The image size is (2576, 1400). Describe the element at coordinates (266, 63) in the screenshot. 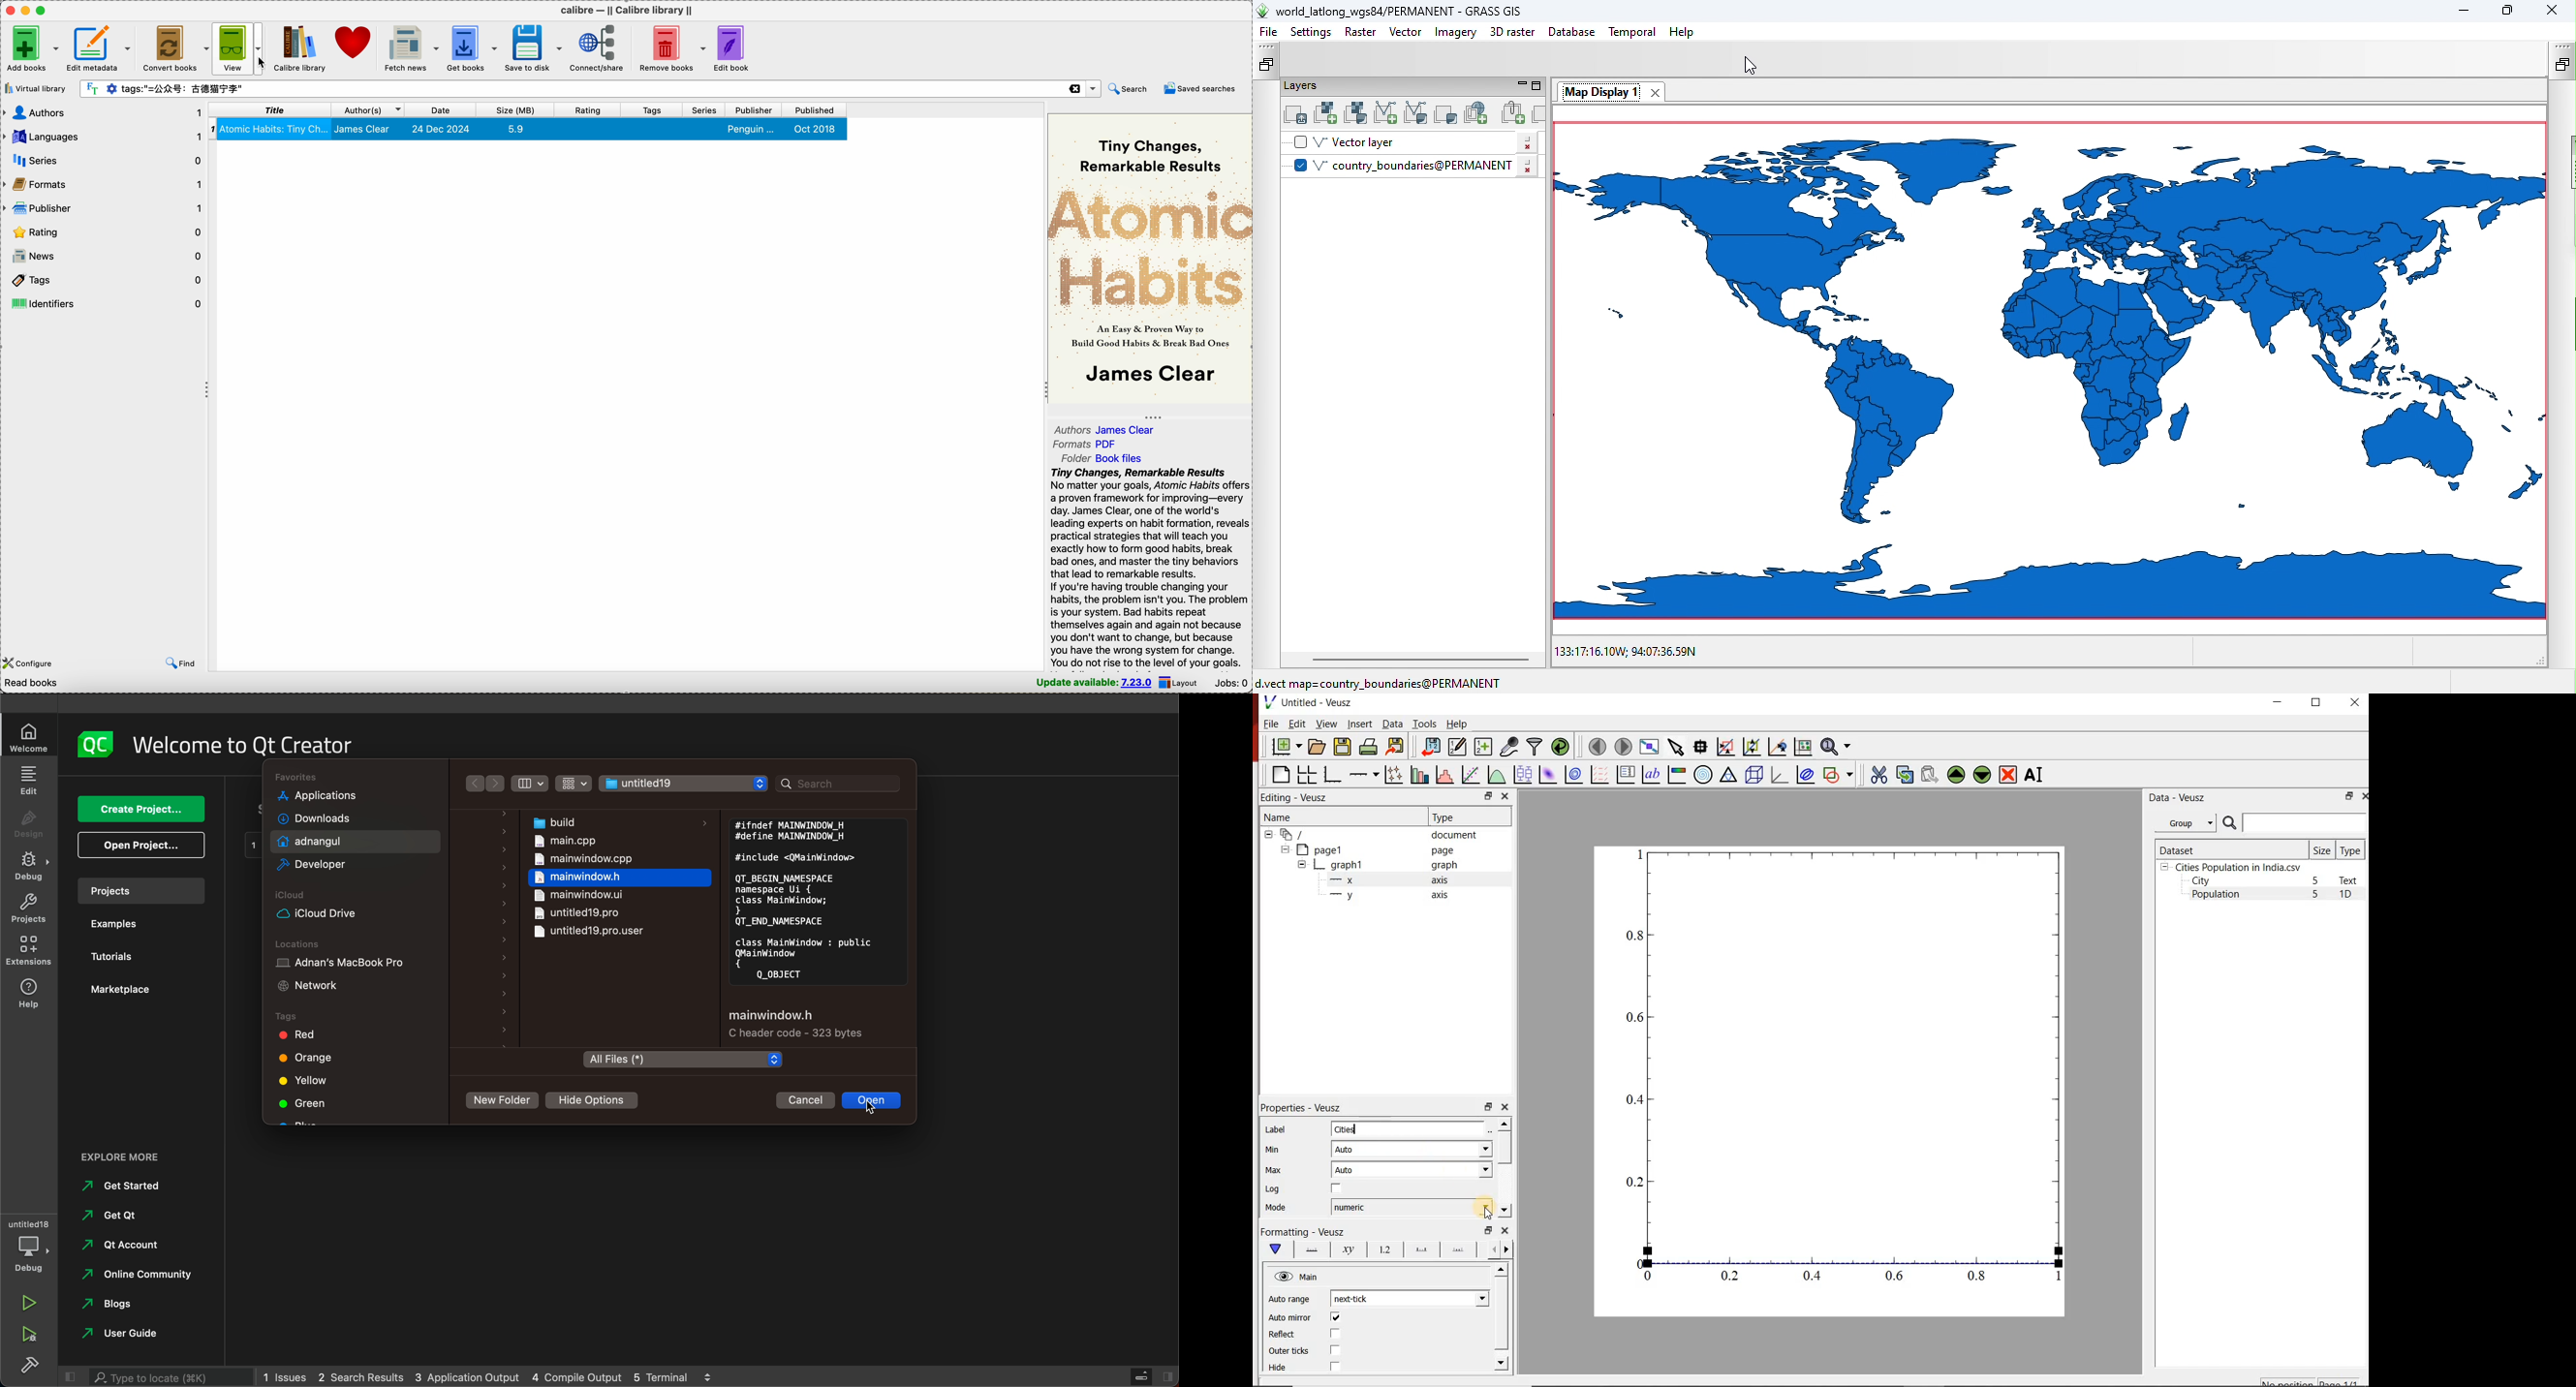

I see `cursor` at that location.